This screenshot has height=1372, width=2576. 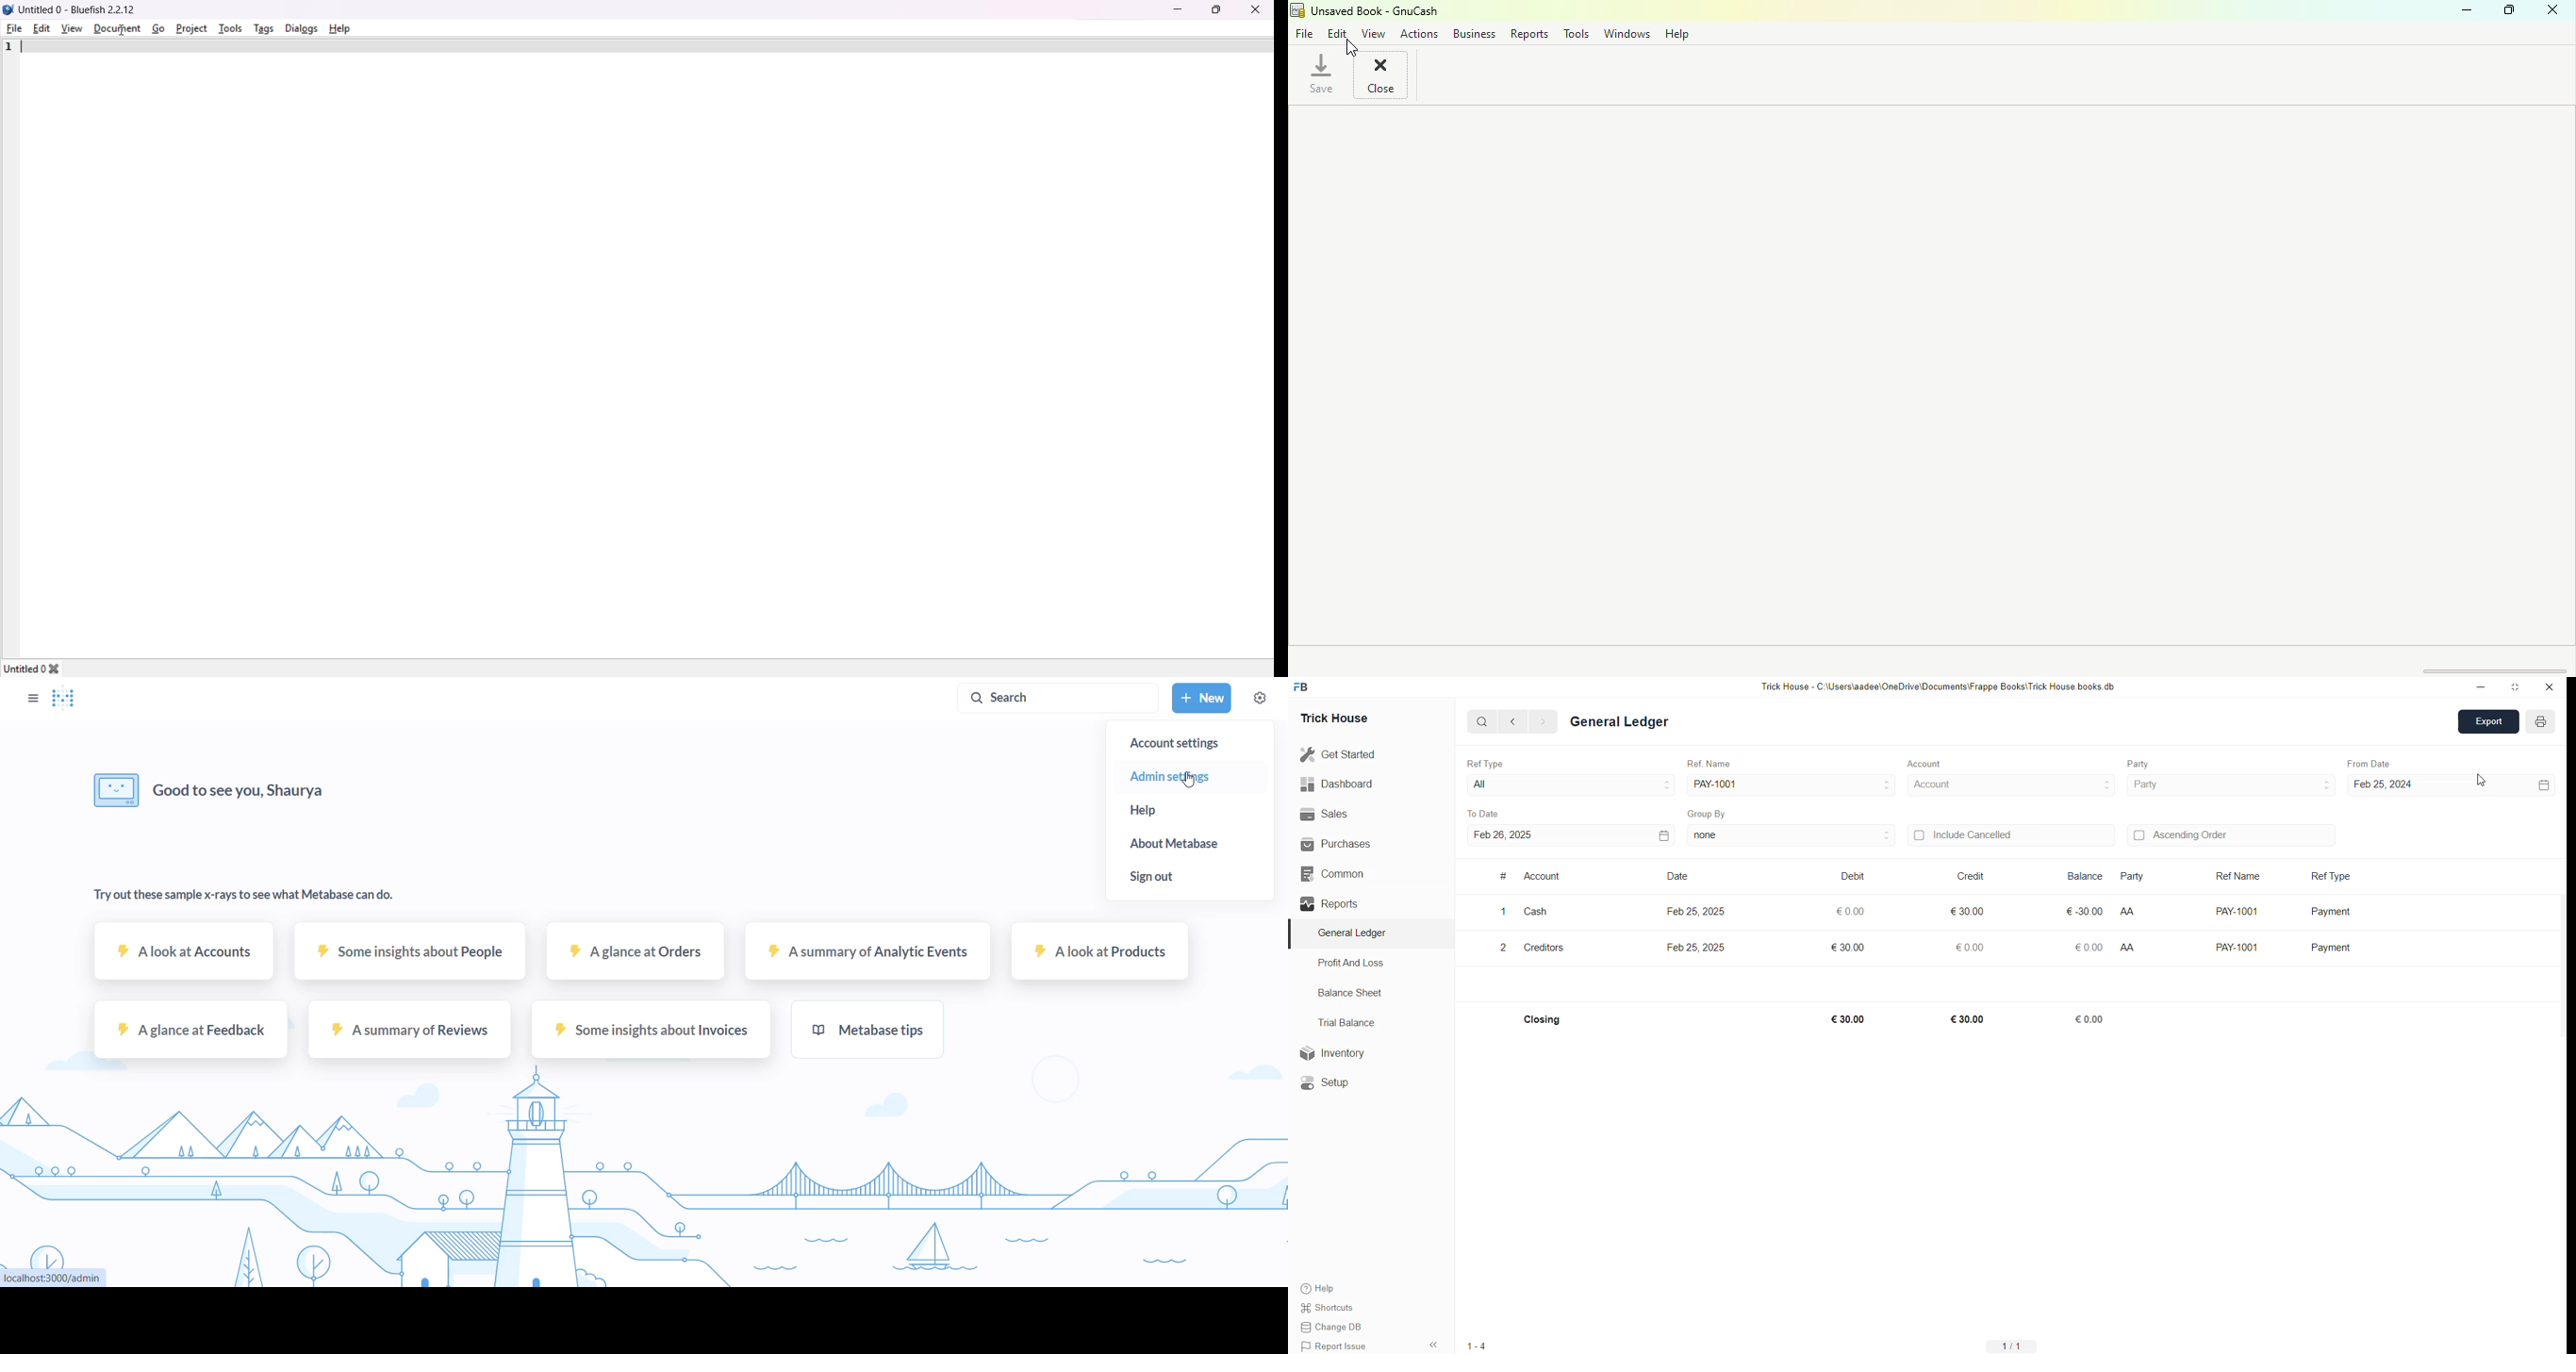 What do you see at coordinates (1335, 1309) in the screenshot?
I see `Shortcuts` at bounding box center [1335, 1309].